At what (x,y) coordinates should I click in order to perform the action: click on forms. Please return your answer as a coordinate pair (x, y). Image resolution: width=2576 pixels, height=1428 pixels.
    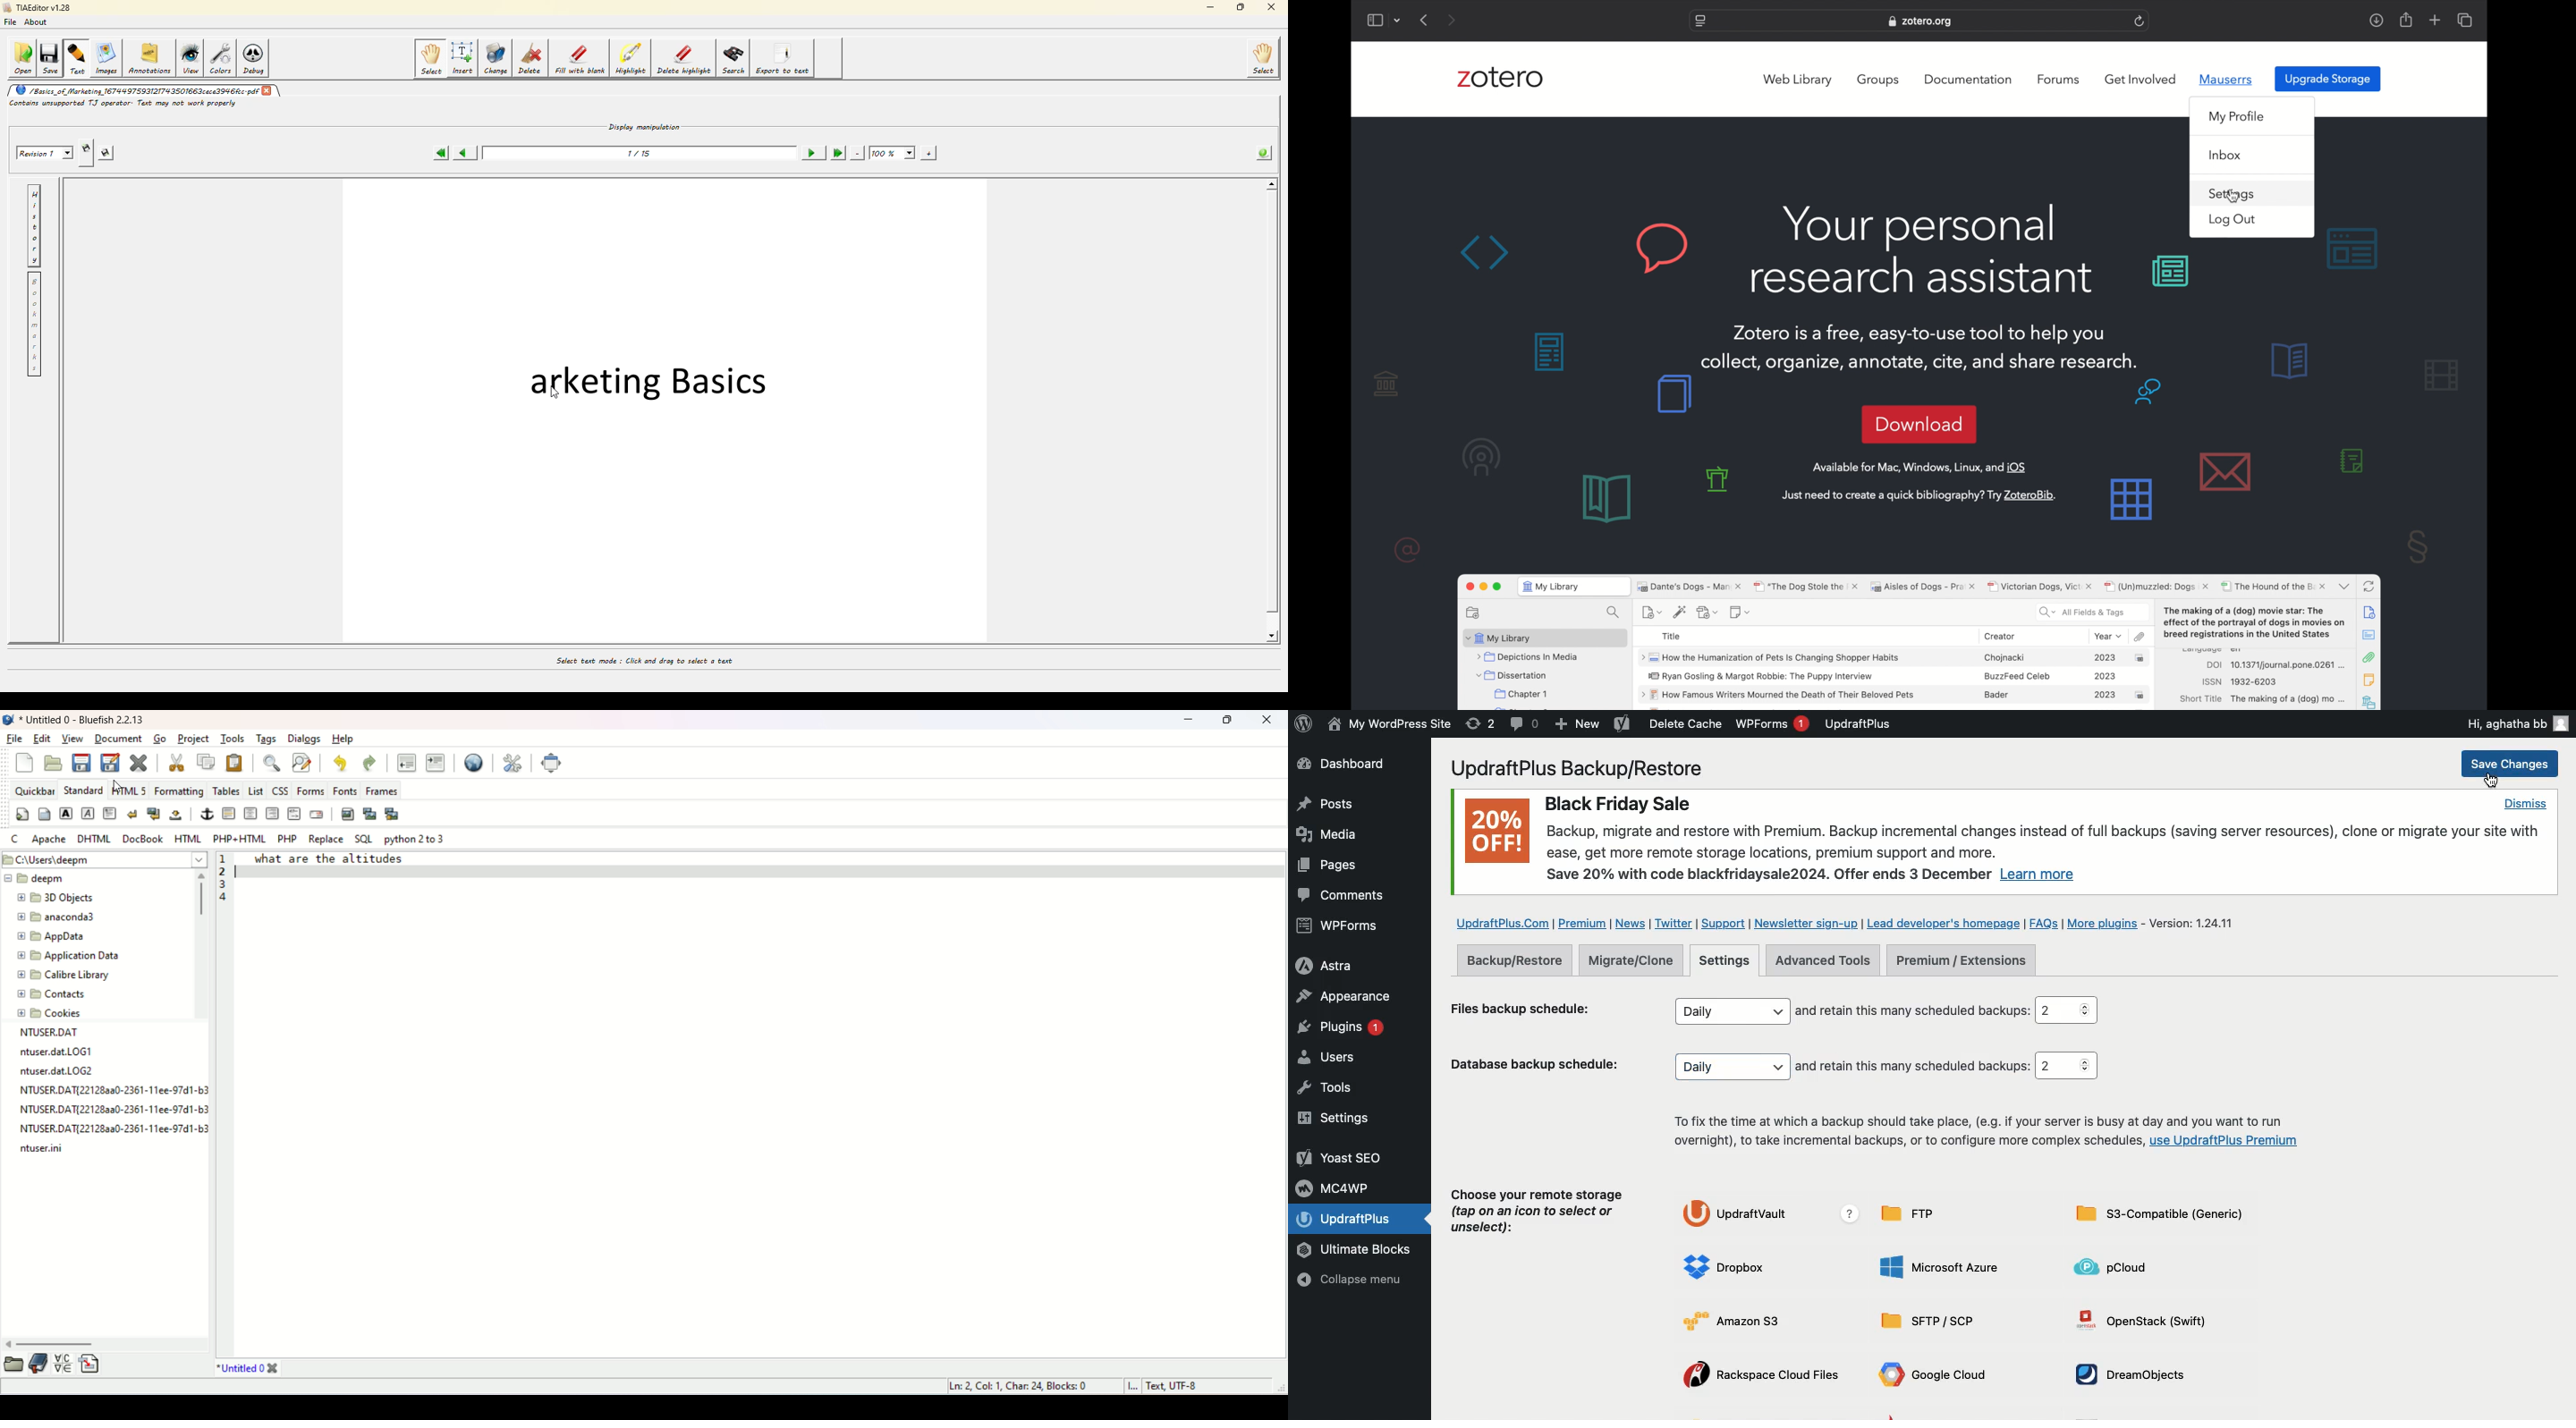
    Looking at the image, I should click on (311, 791).